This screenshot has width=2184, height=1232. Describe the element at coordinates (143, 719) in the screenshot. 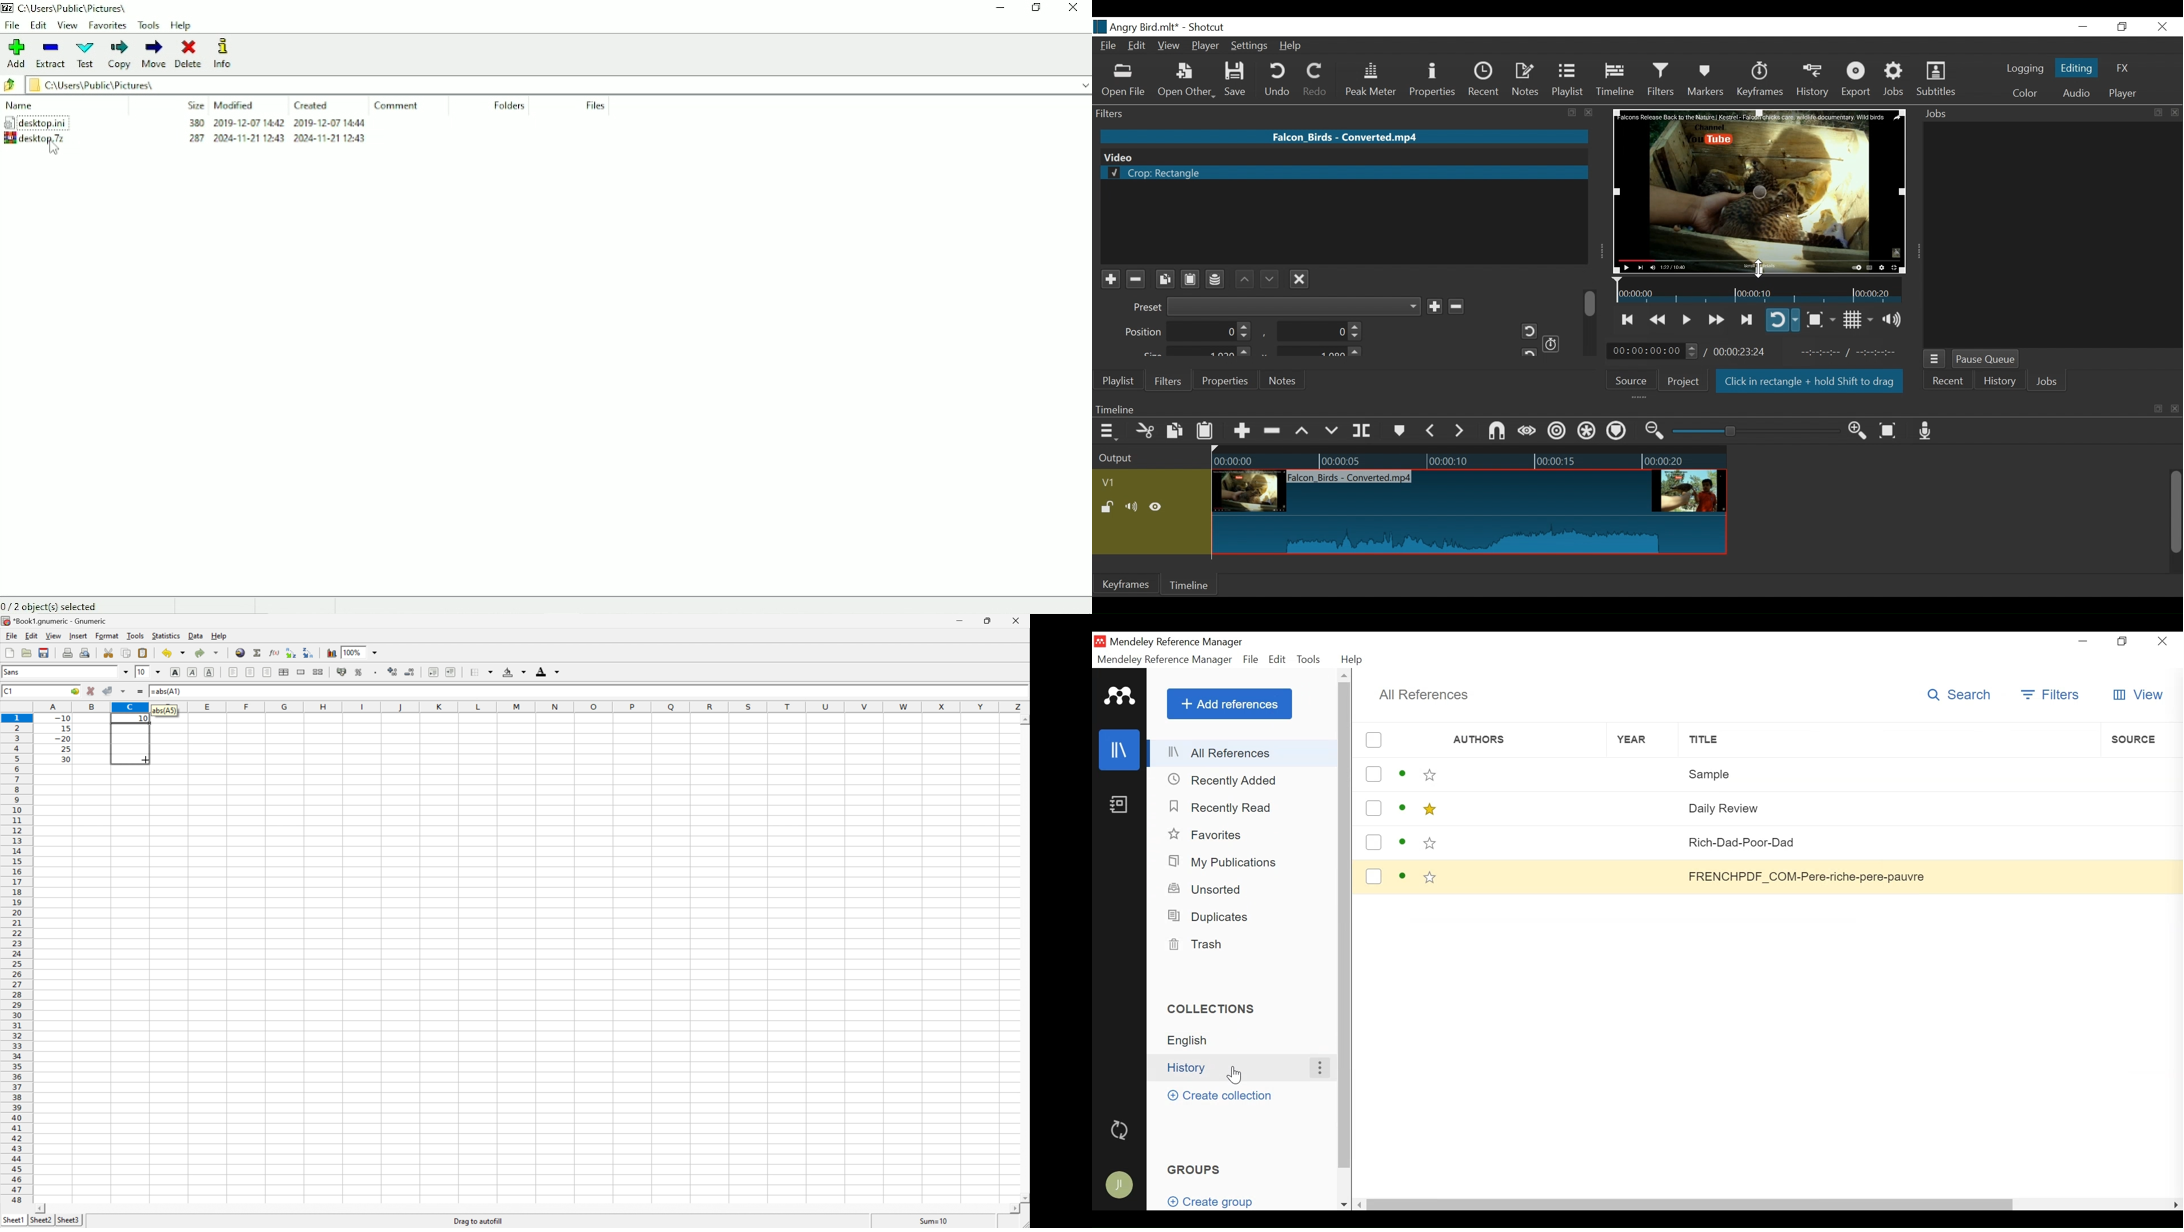

I see `10` at that location.